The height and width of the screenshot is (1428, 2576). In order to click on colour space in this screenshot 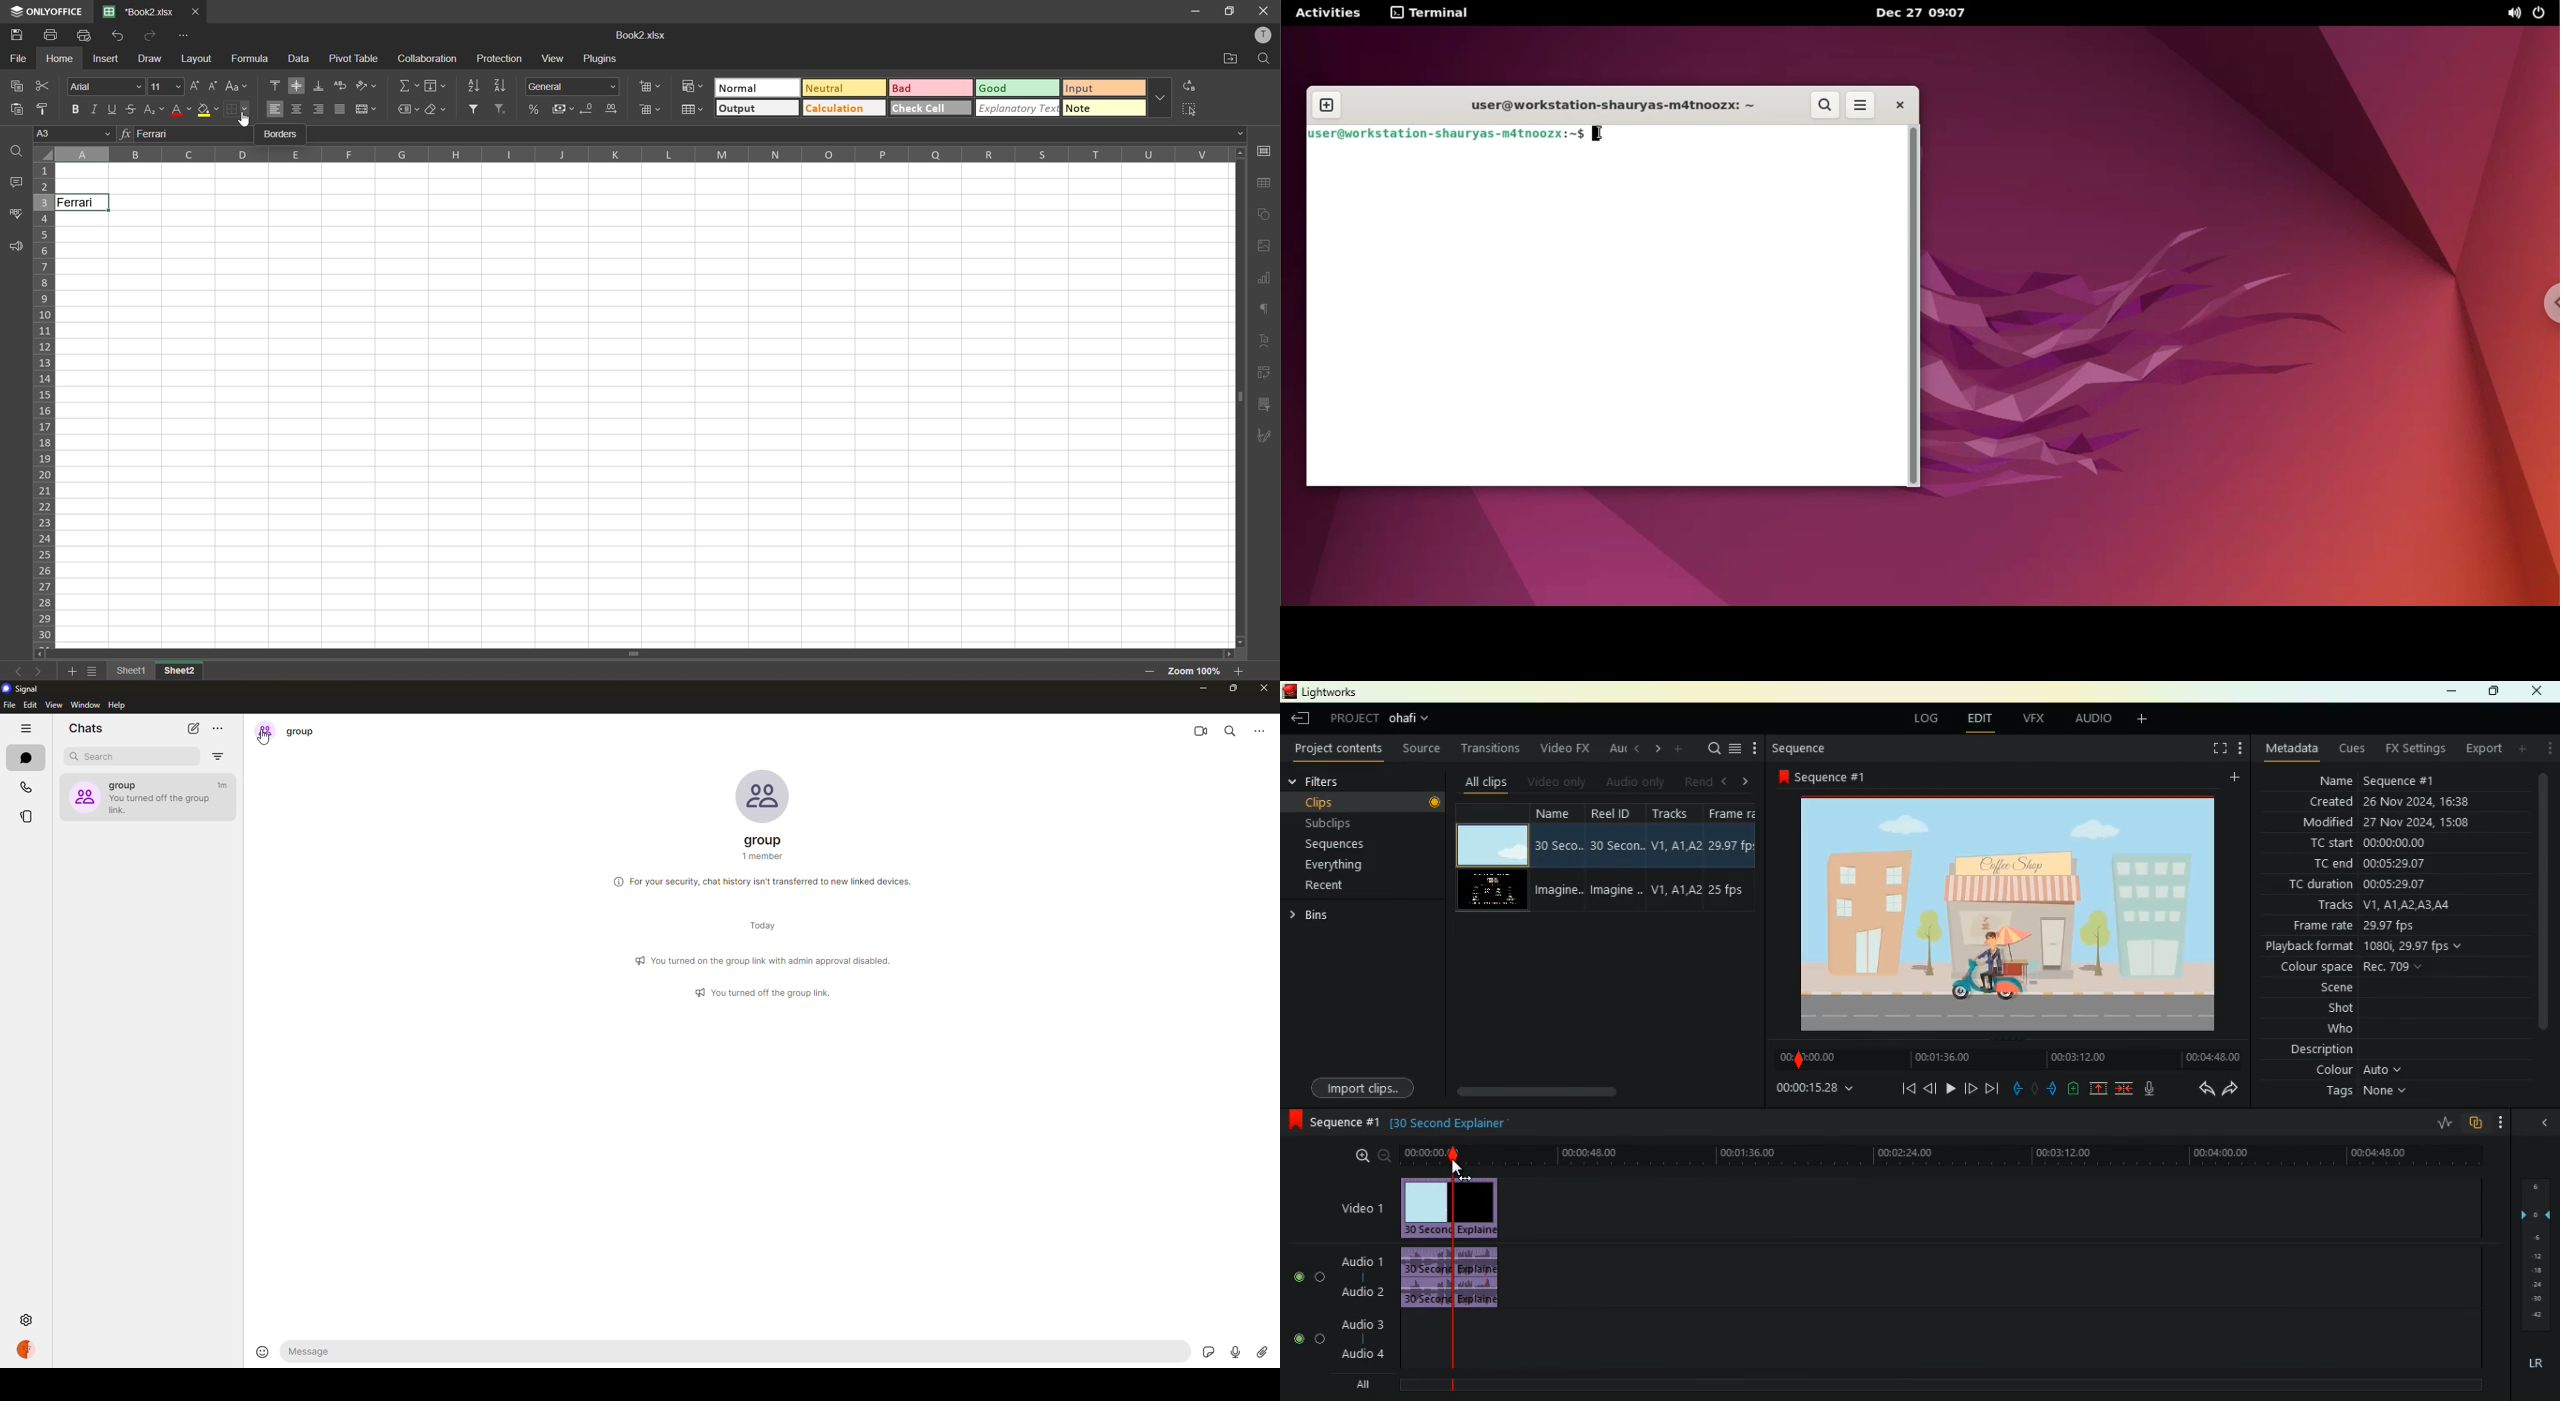, I will do `click(2310, 967)`.